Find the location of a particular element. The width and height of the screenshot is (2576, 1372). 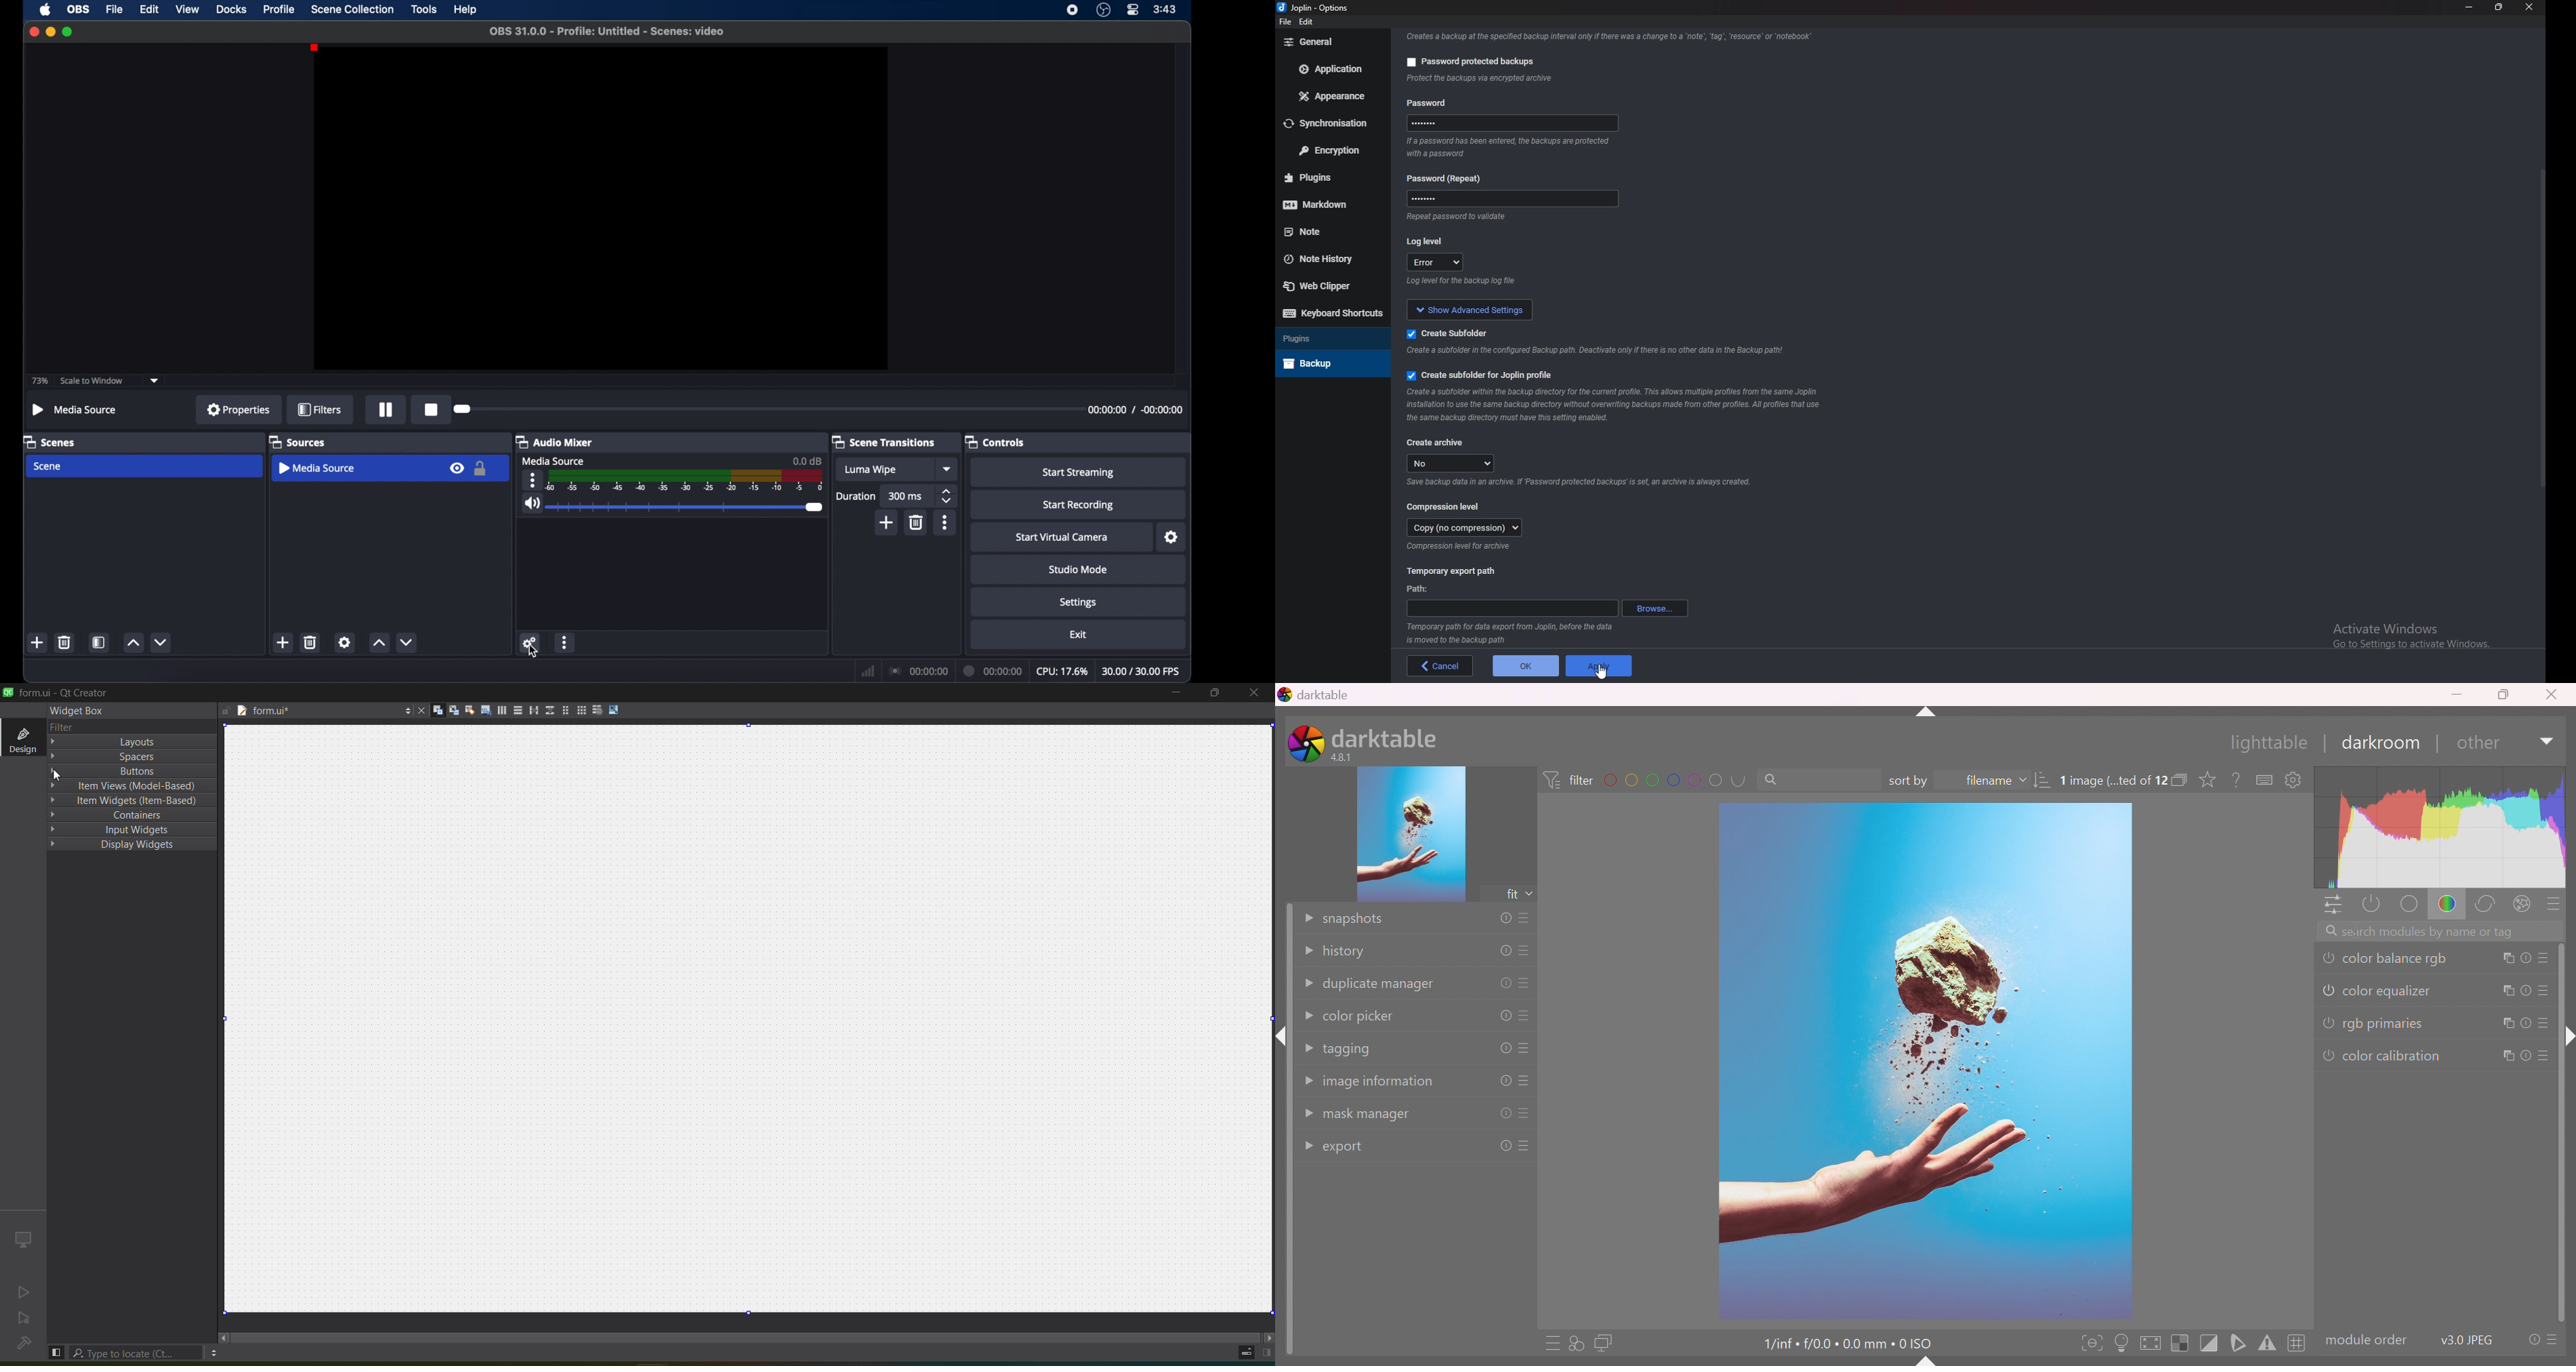

Layout in a grid is located at coordinates (581, 710).